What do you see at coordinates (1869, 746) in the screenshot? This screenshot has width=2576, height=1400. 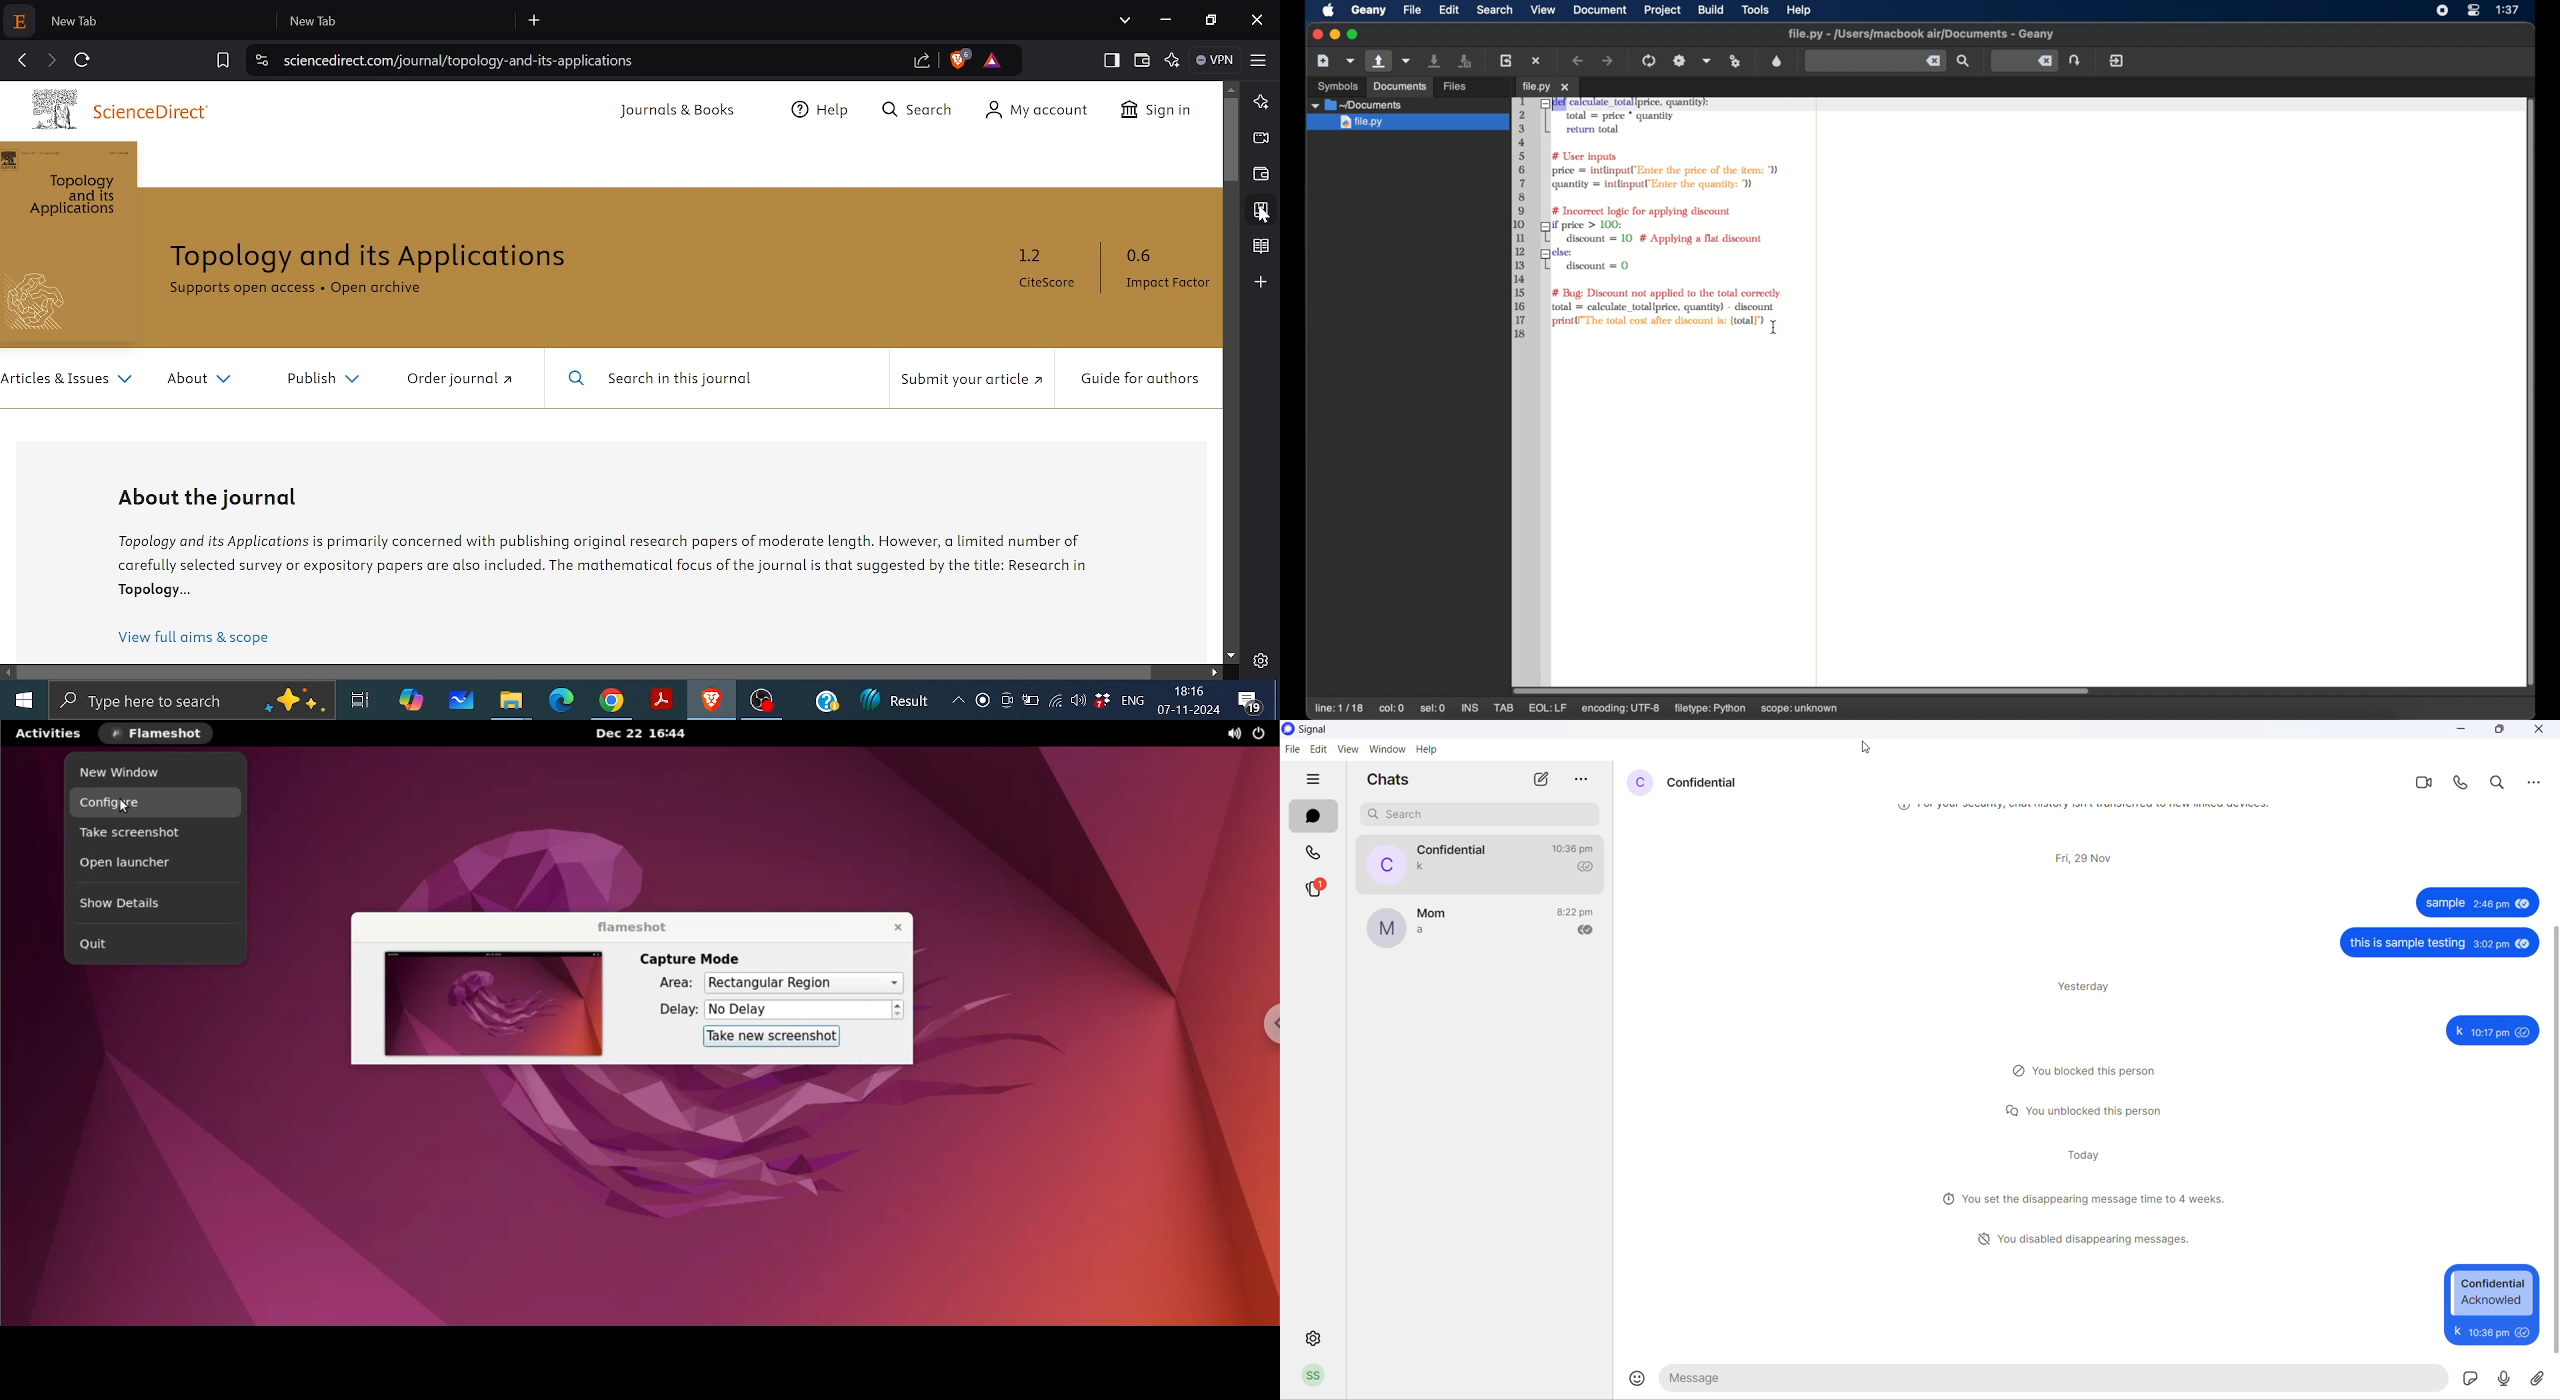 I see `cursor` at bounding box center [1869, 746].